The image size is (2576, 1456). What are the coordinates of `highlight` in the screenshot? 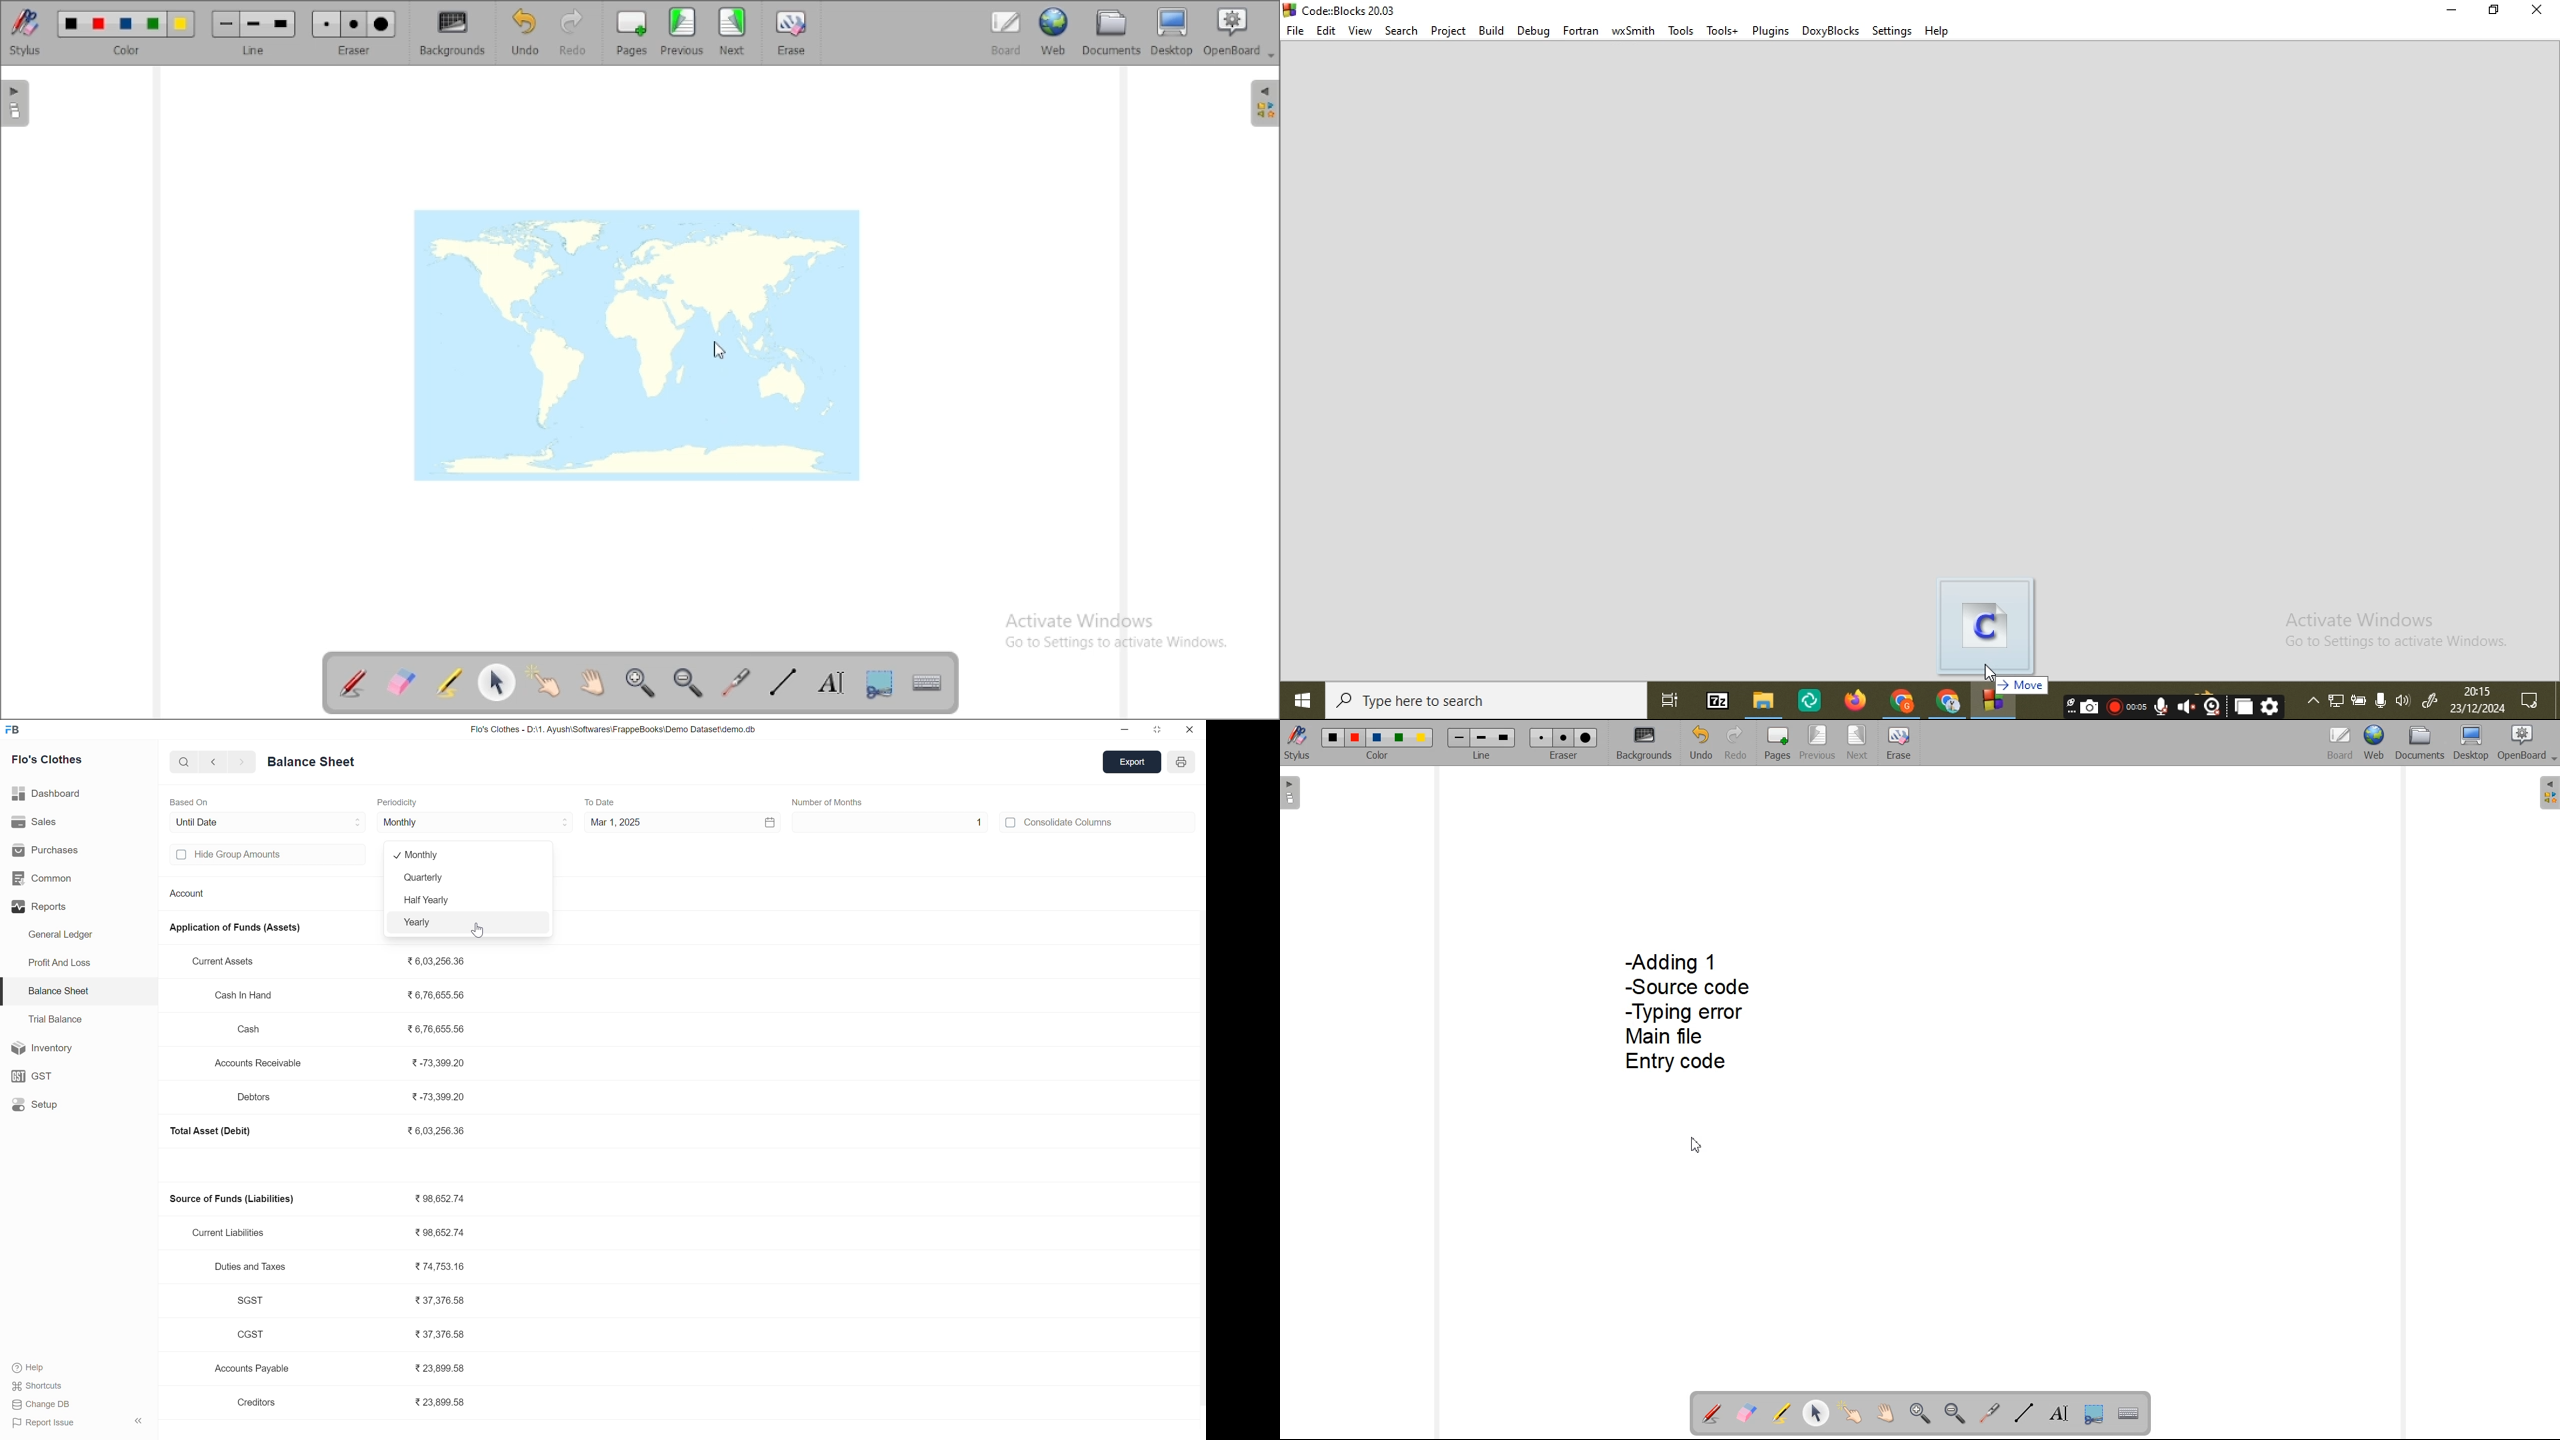 It's located at (448, 682).